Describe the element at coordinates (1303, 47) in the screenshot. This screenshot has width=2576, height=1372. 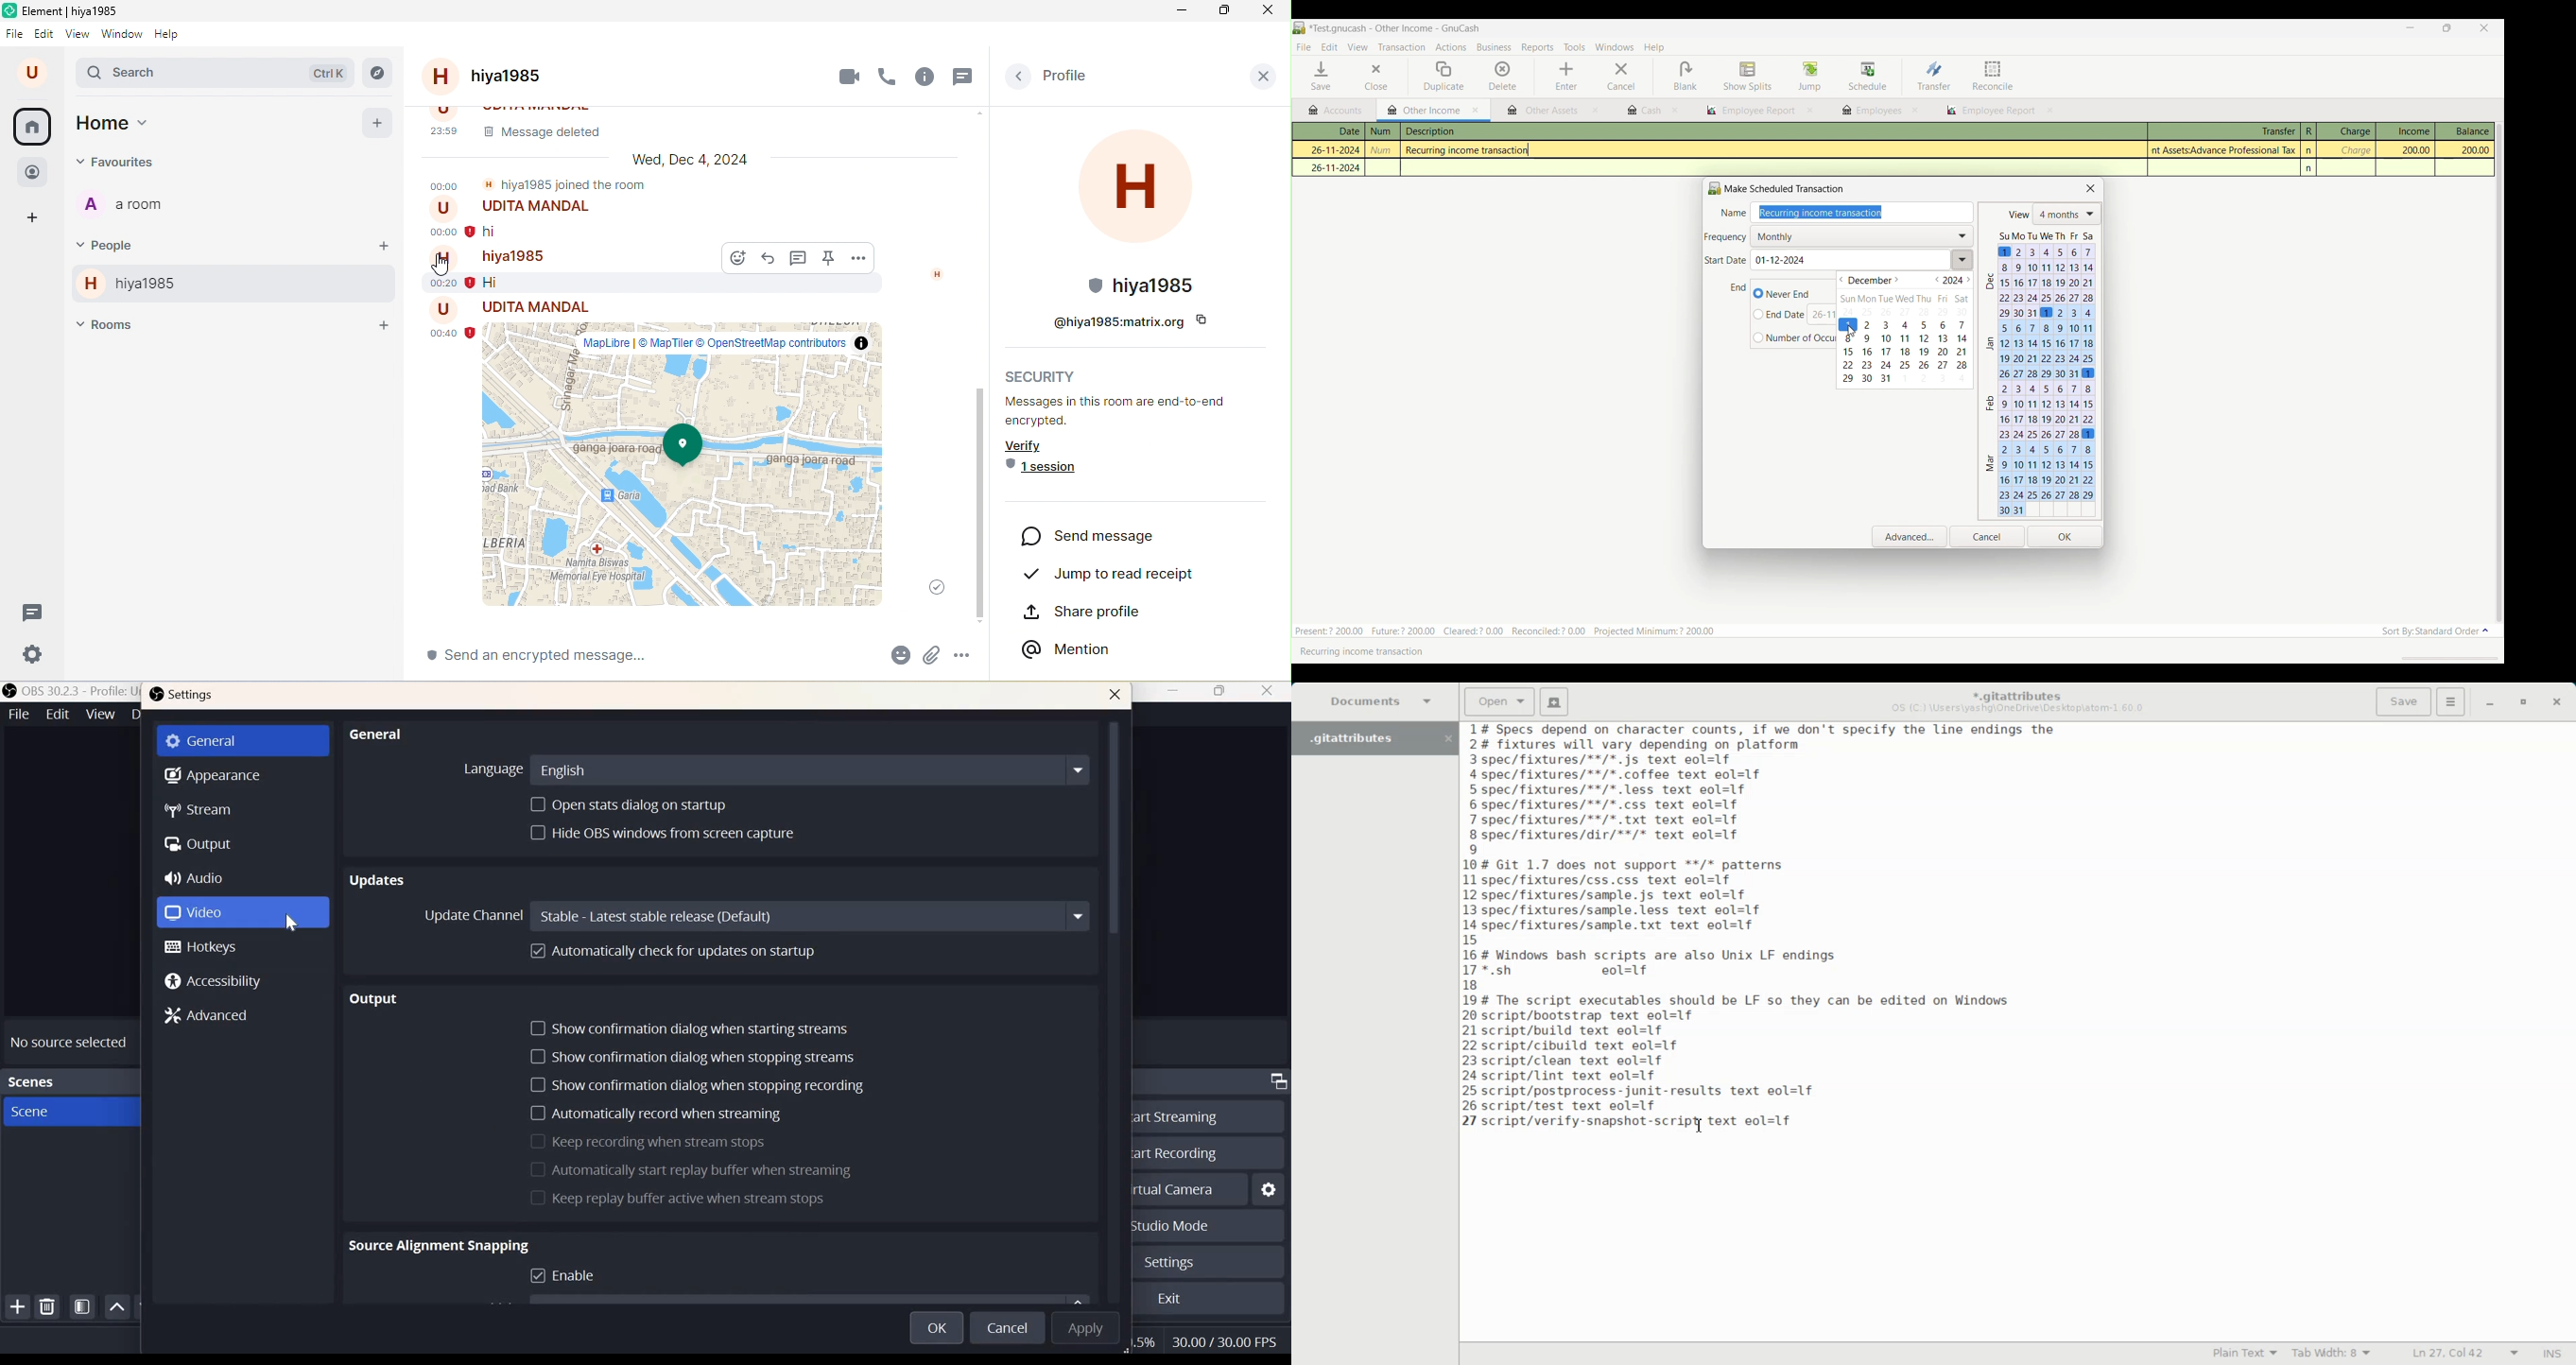
I see `File menu` at that location.